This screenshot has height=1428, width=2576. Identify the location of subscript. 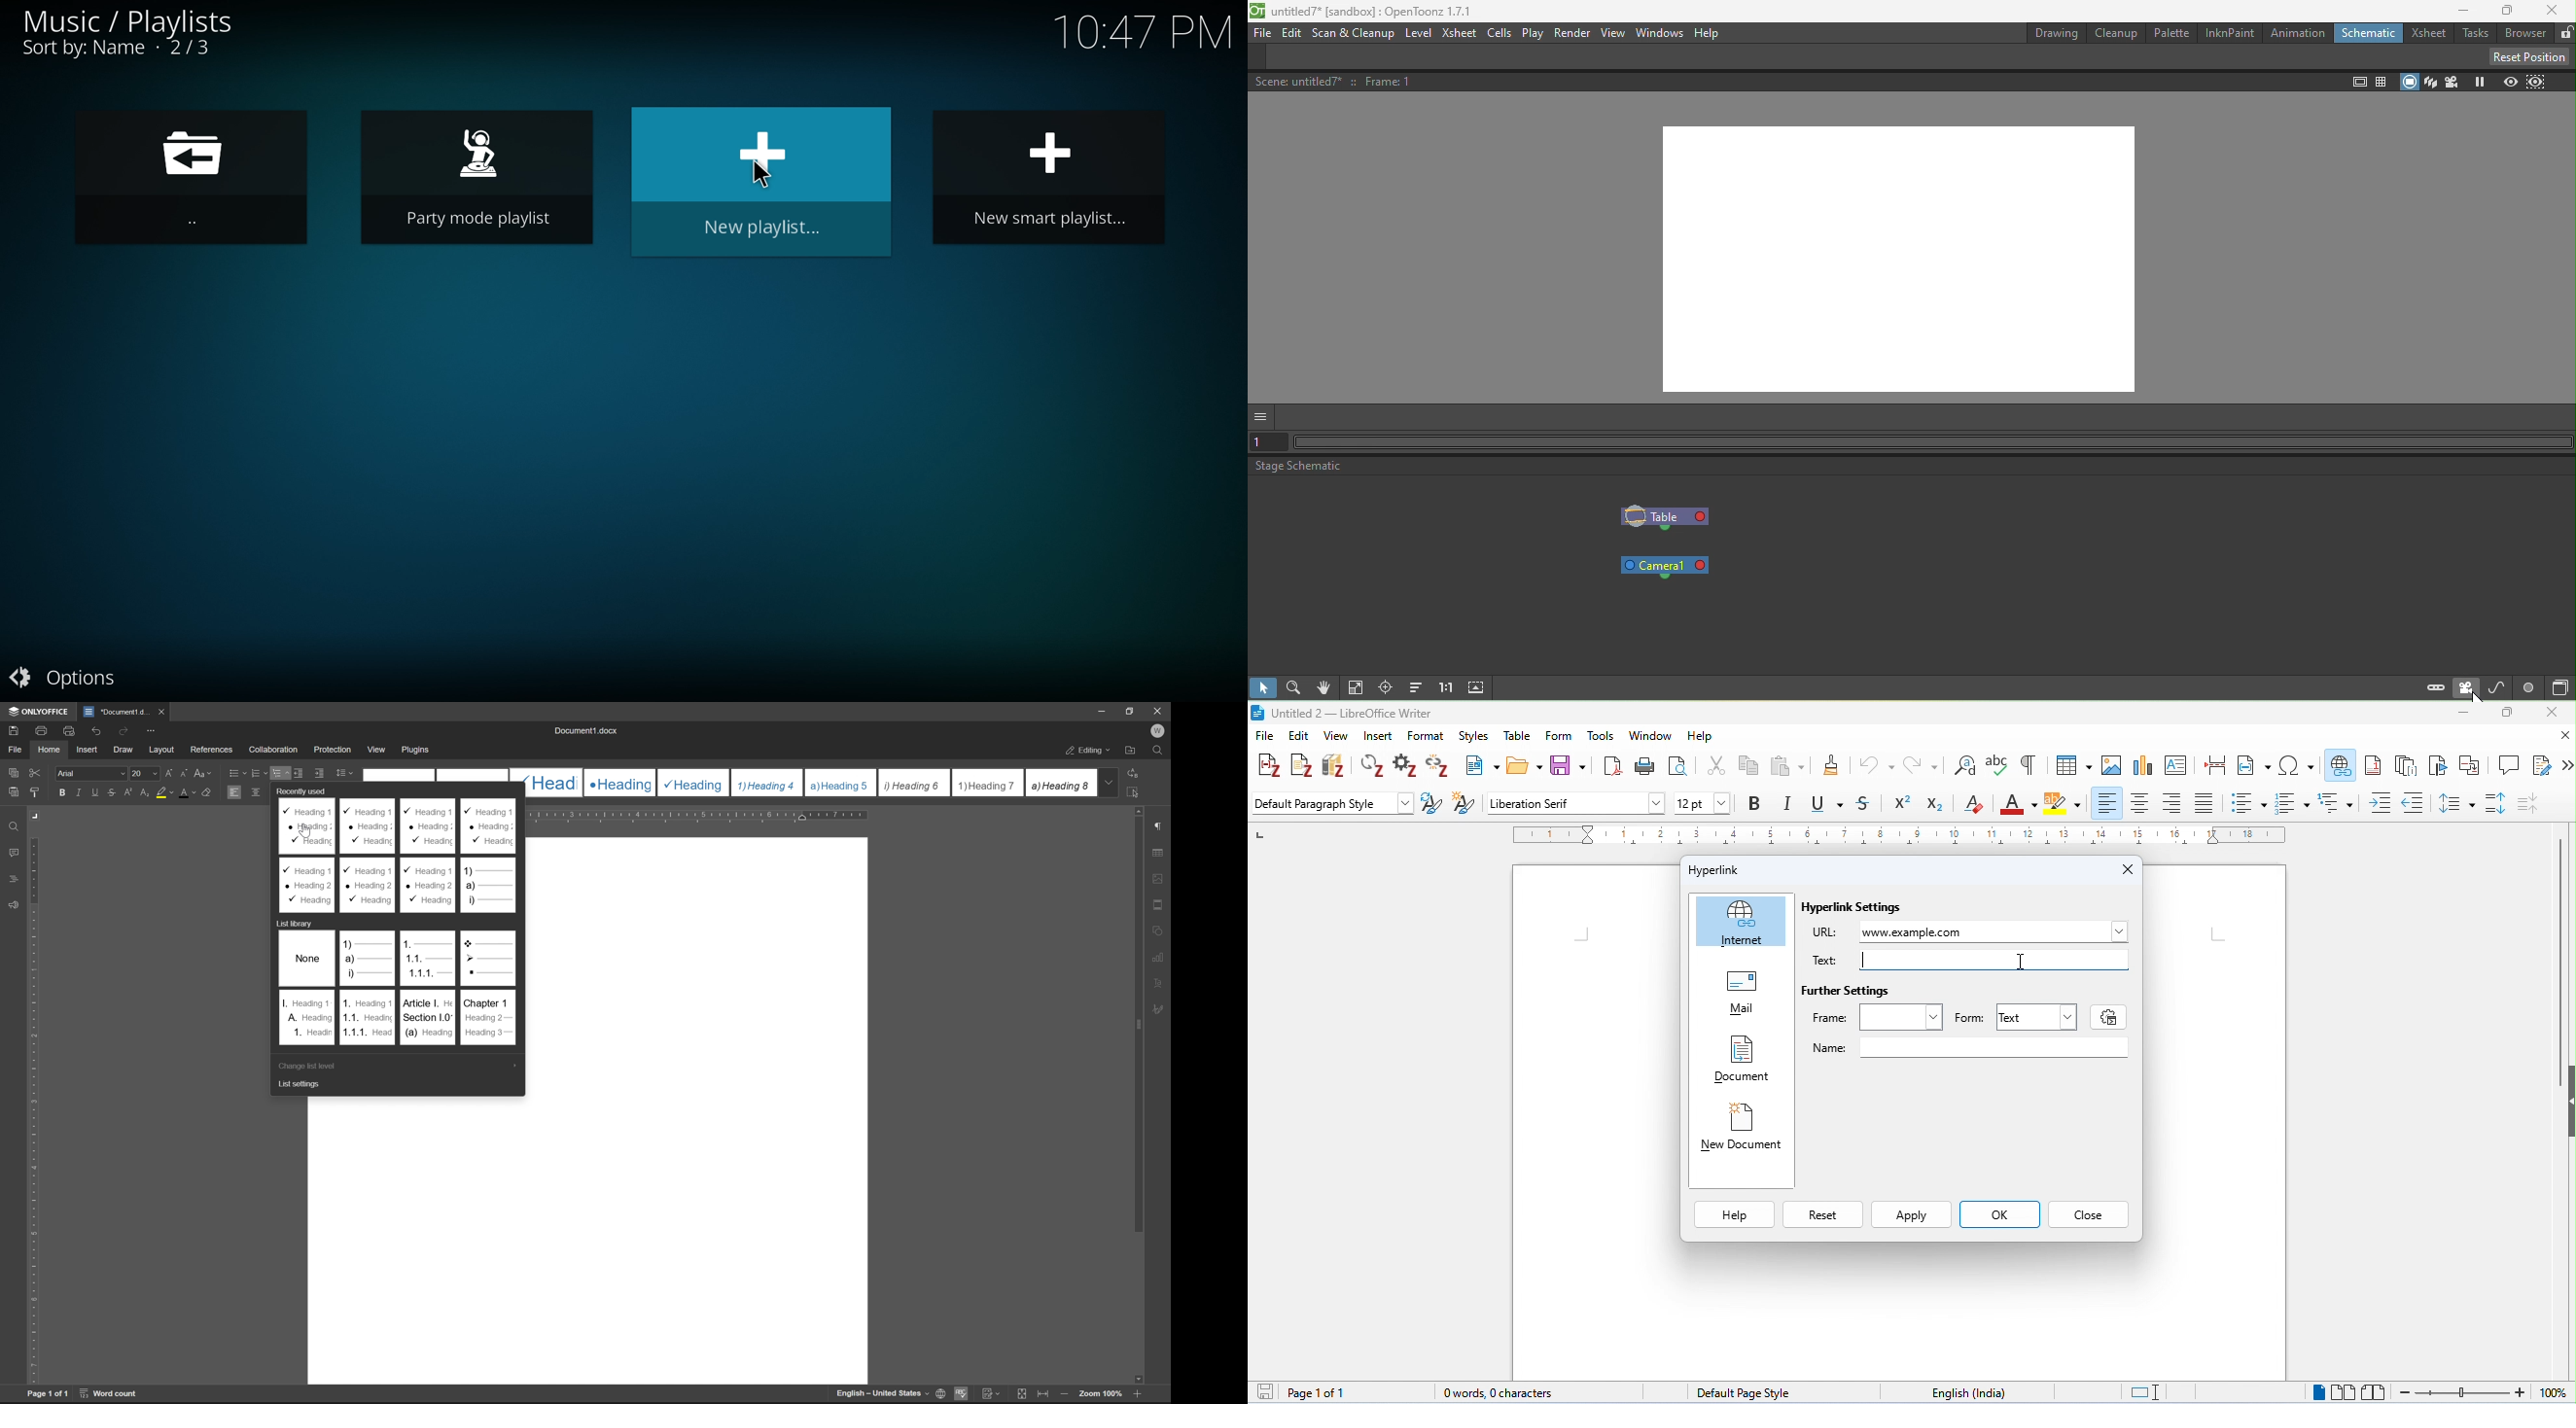
(1937, 803).